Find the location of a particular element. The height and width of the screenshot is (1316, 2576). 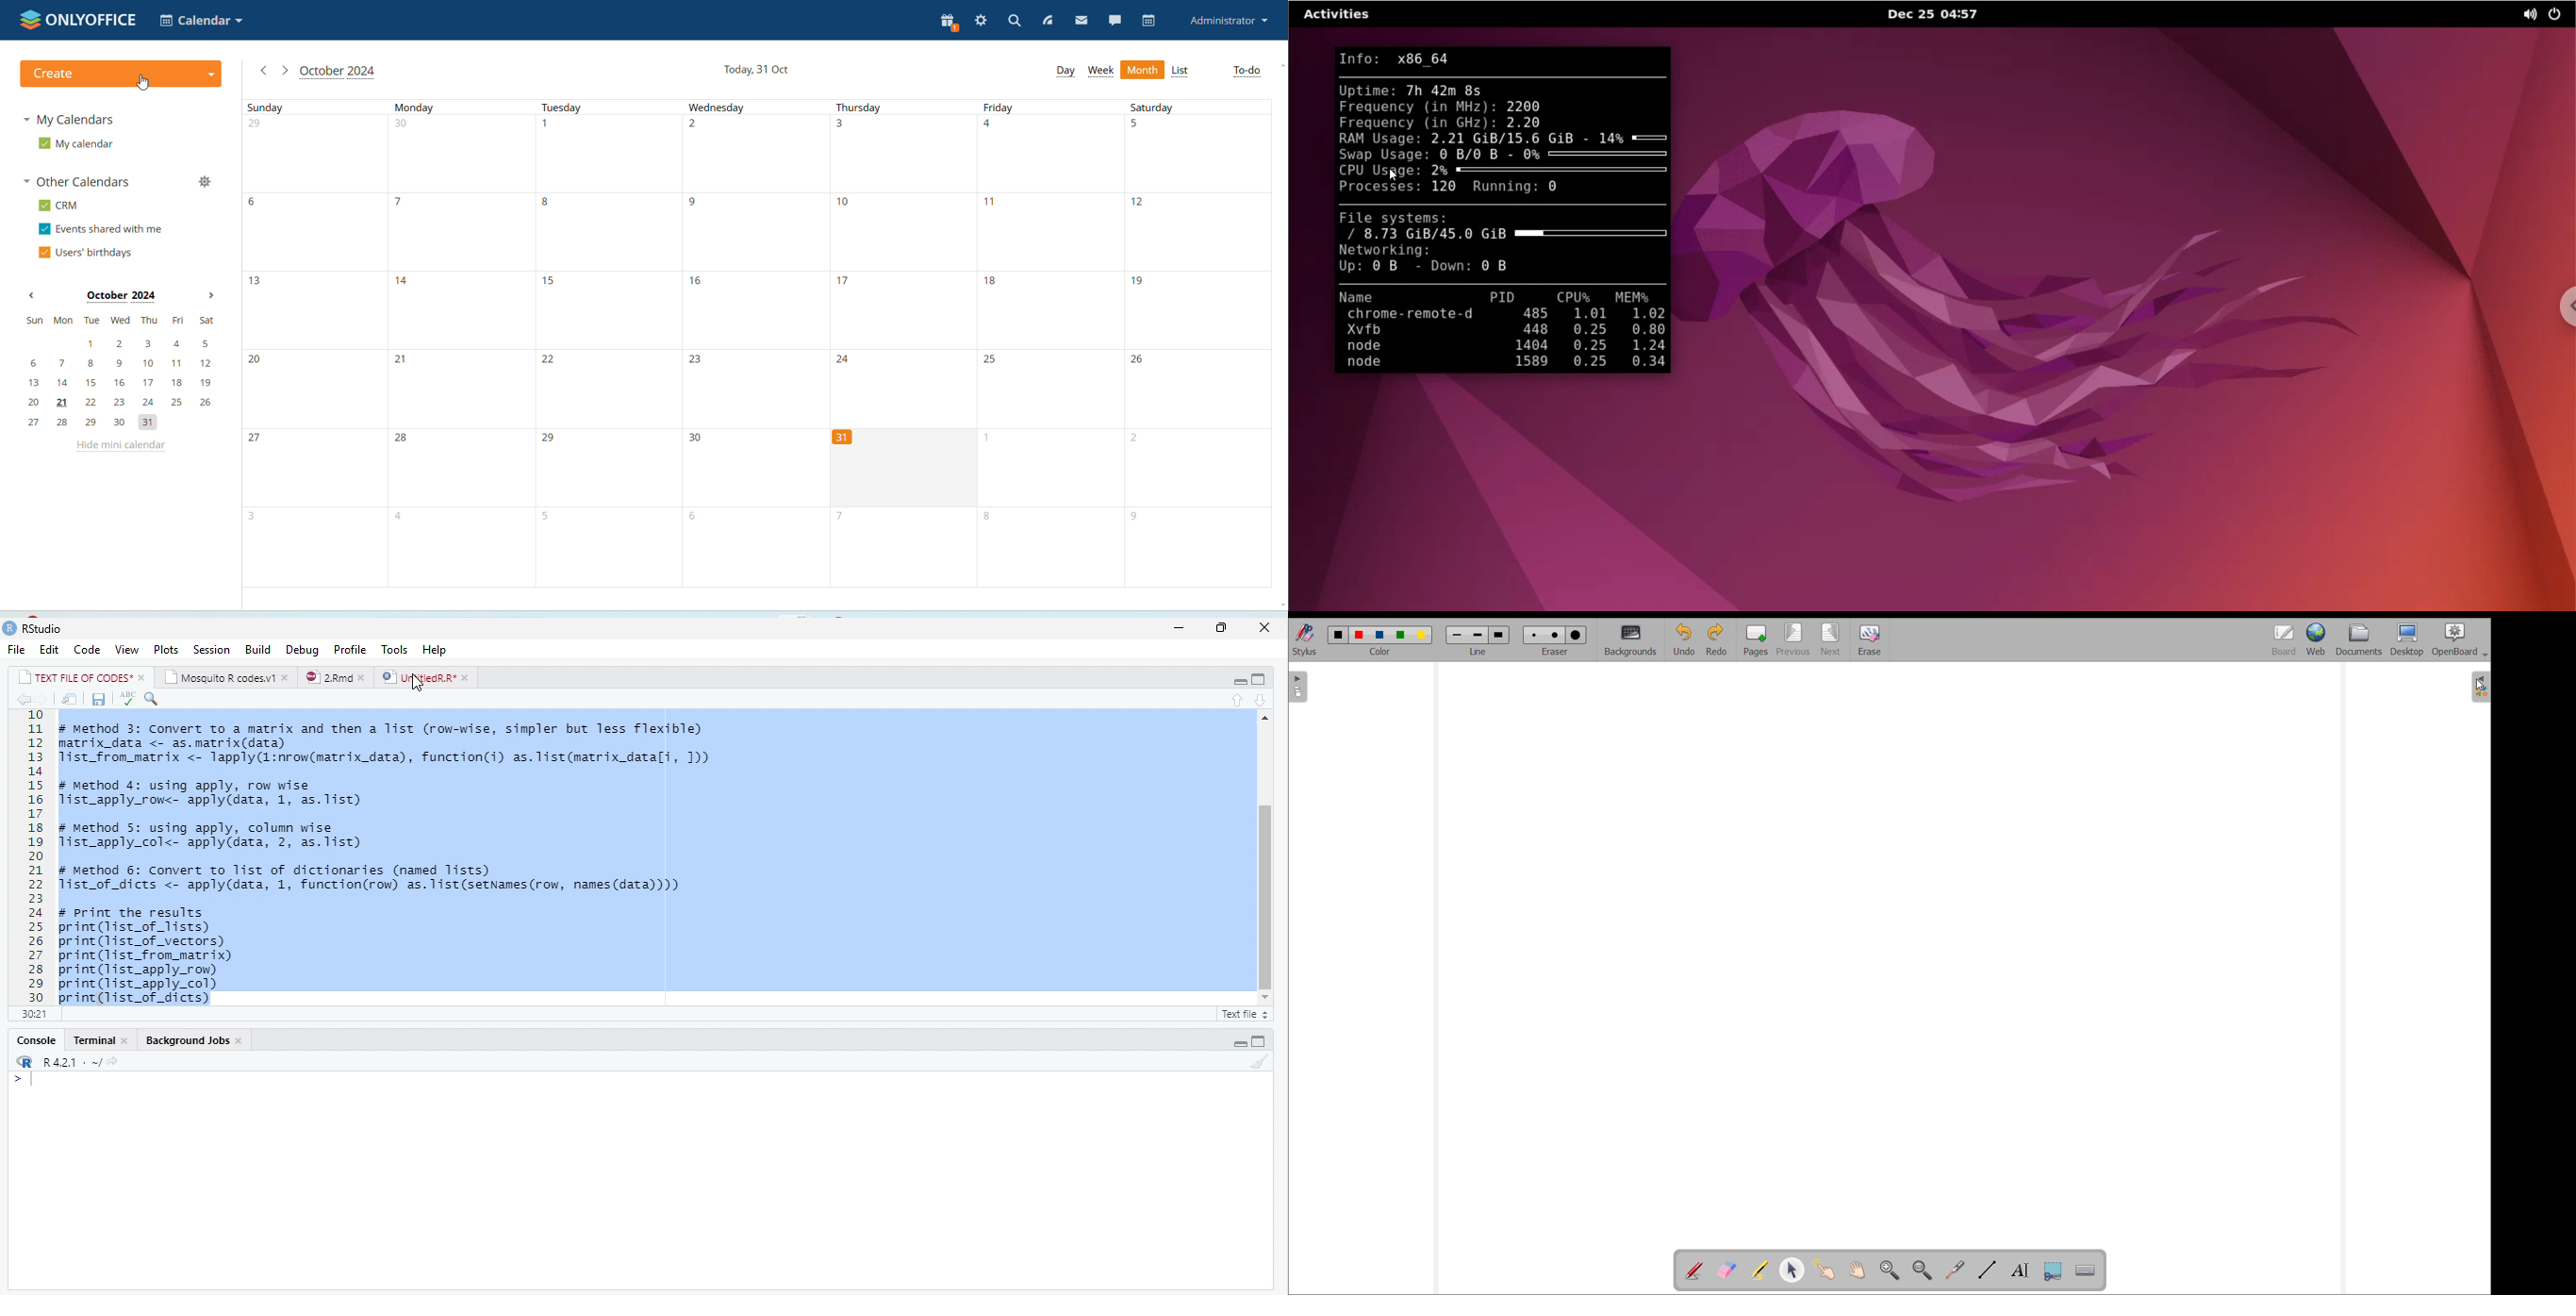

cursor is located at coordinates (418, 685).